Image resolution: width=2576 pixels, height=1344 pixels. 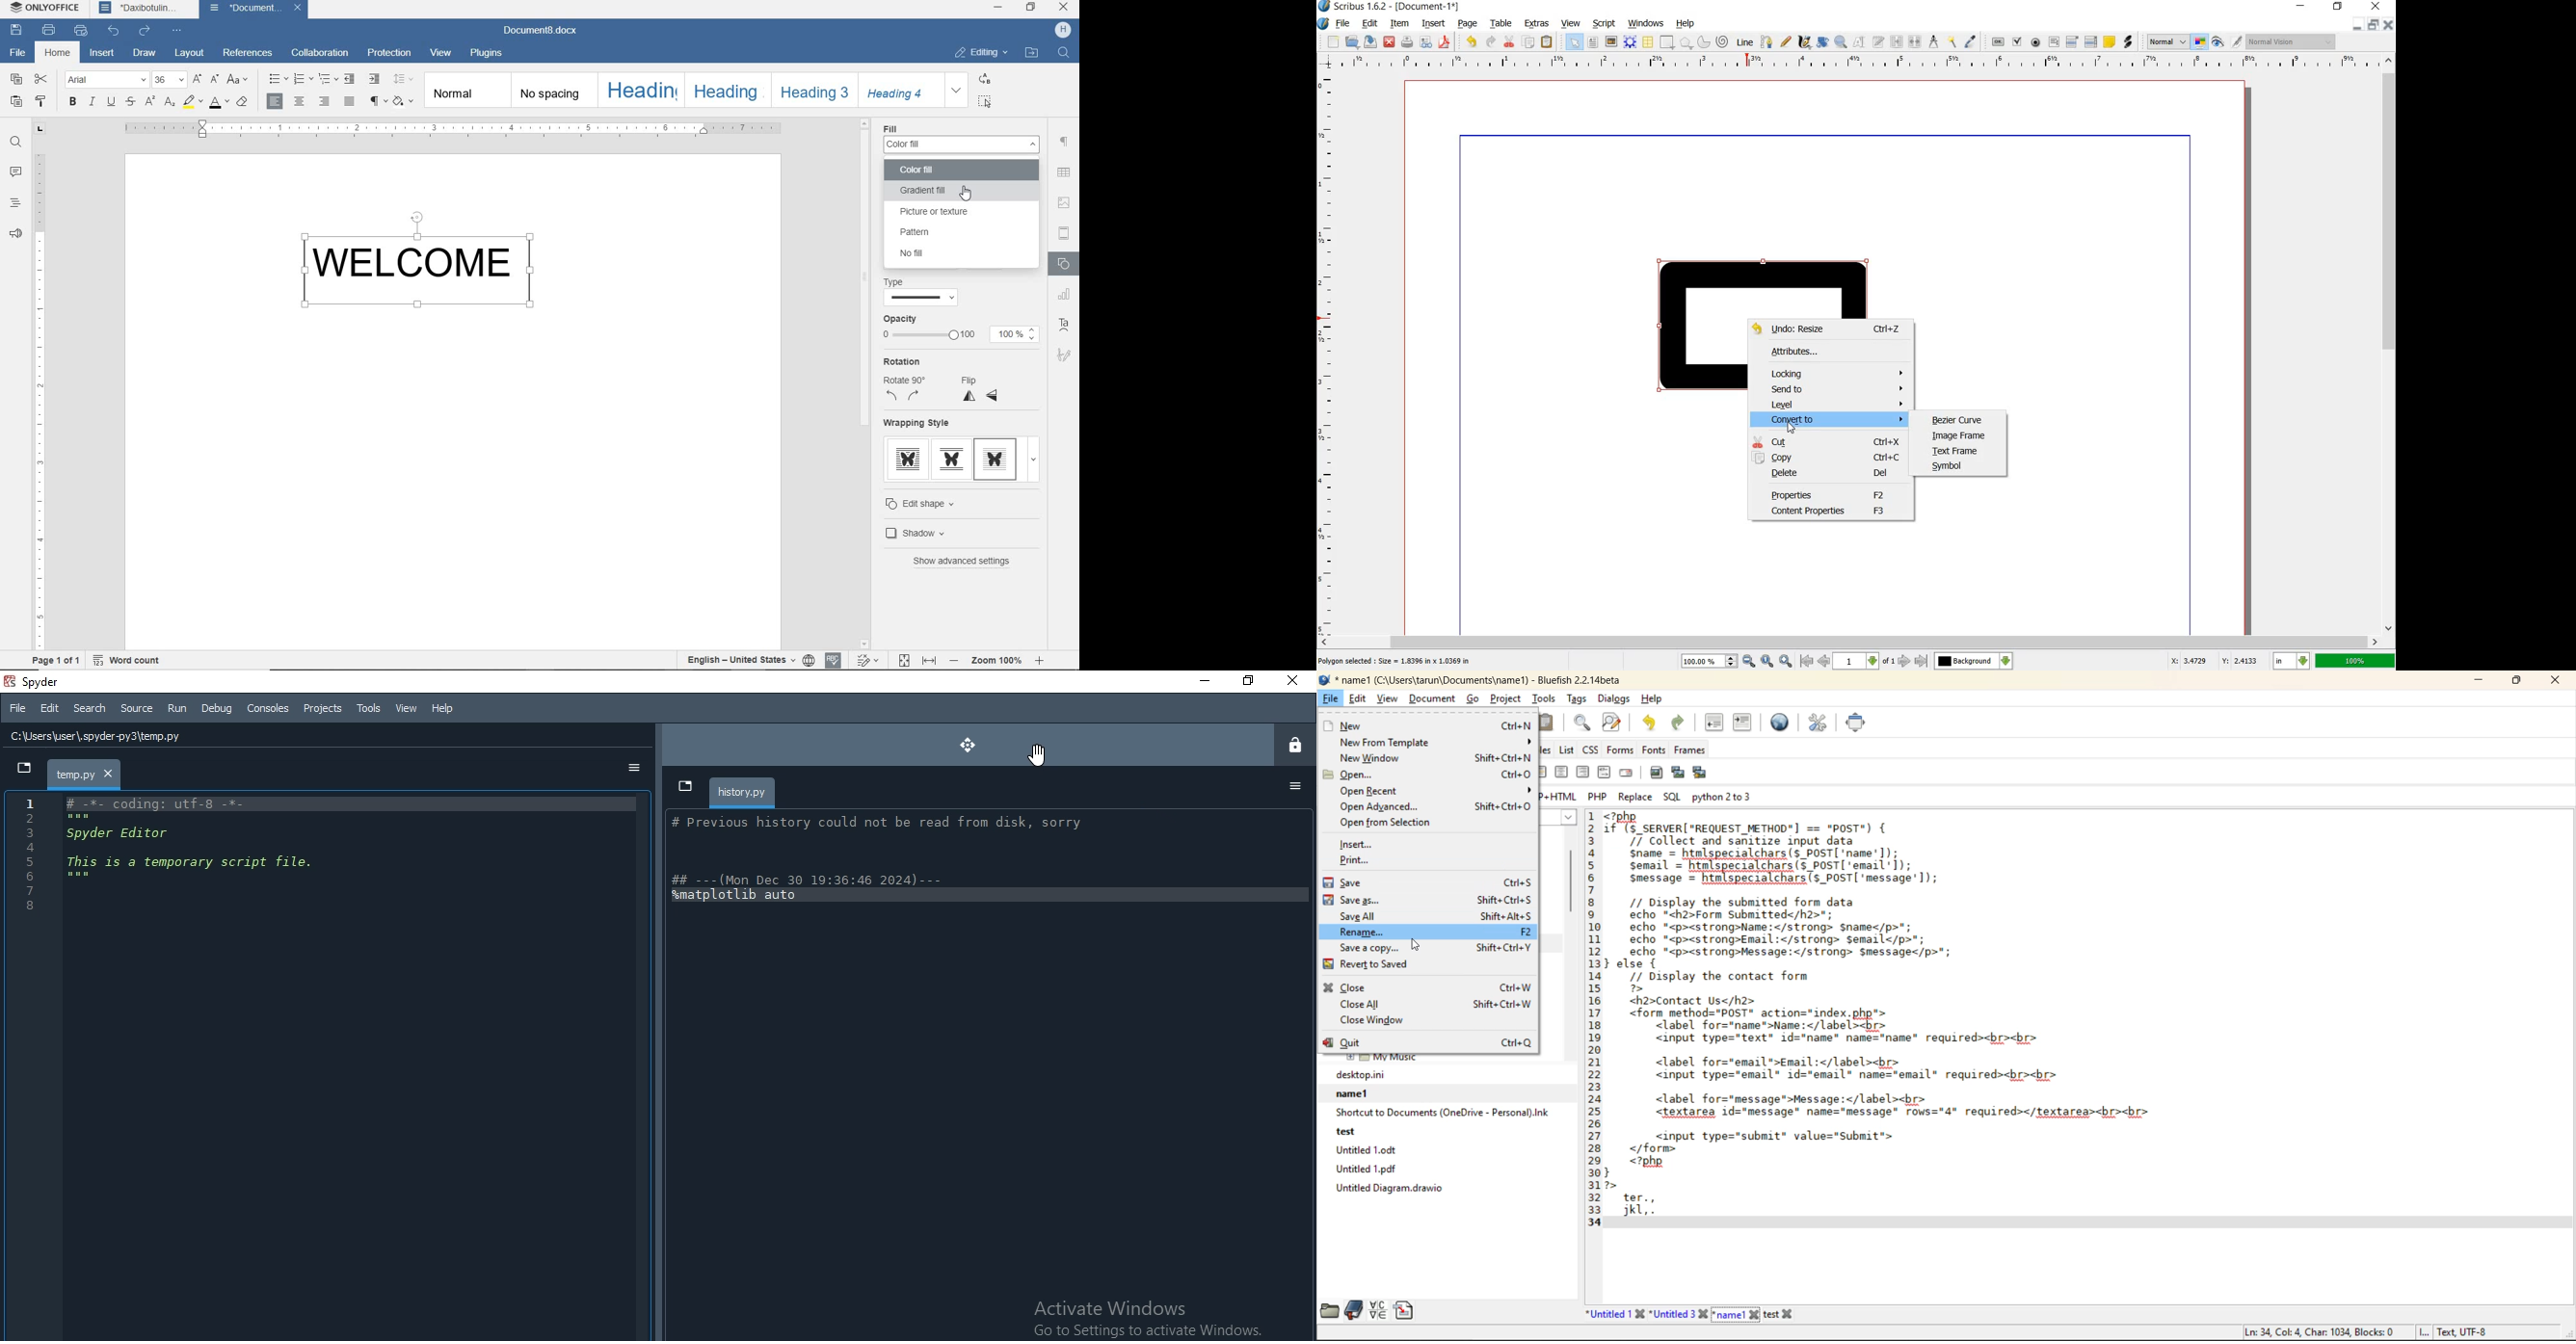 What do you see at coordinates (269, 708) in the screenshot?
I see `Consoles` at bounding box center [269, 708].